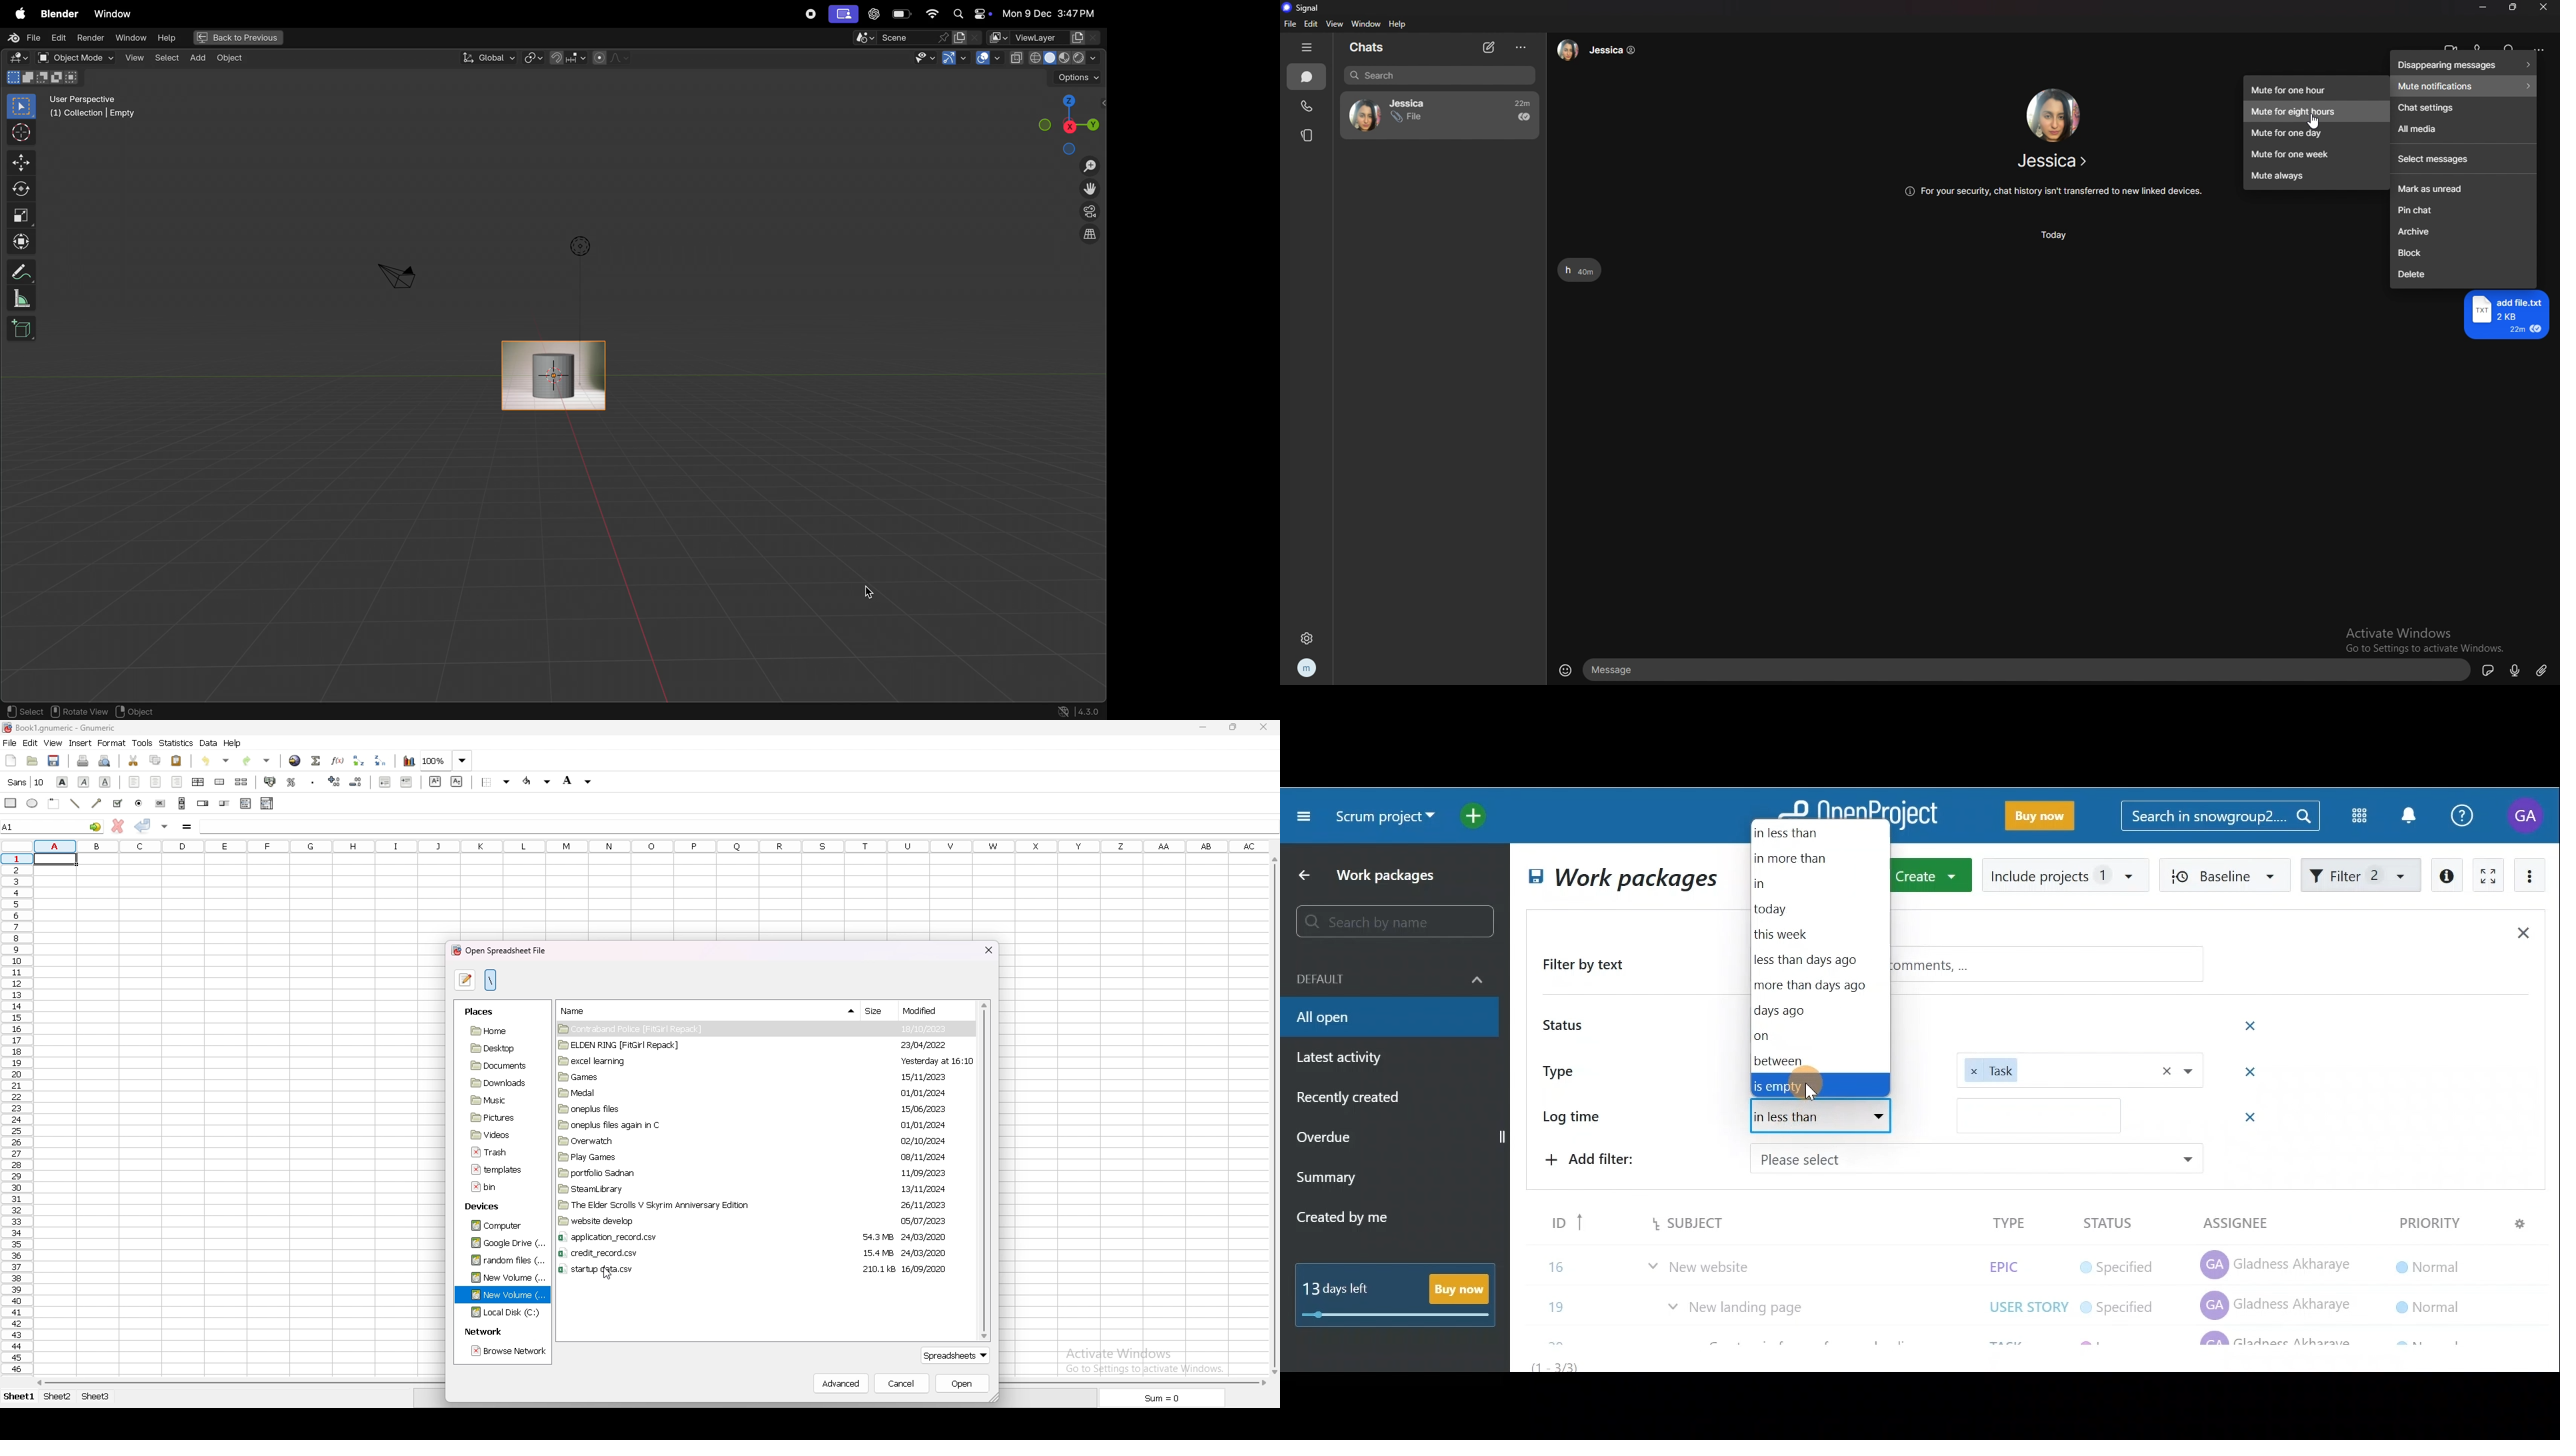 The width and height of the screenshot is (2576, 1456). Describe the element at coordinates (1578, 1118) in the screenshot. I see `Log time` at that location.